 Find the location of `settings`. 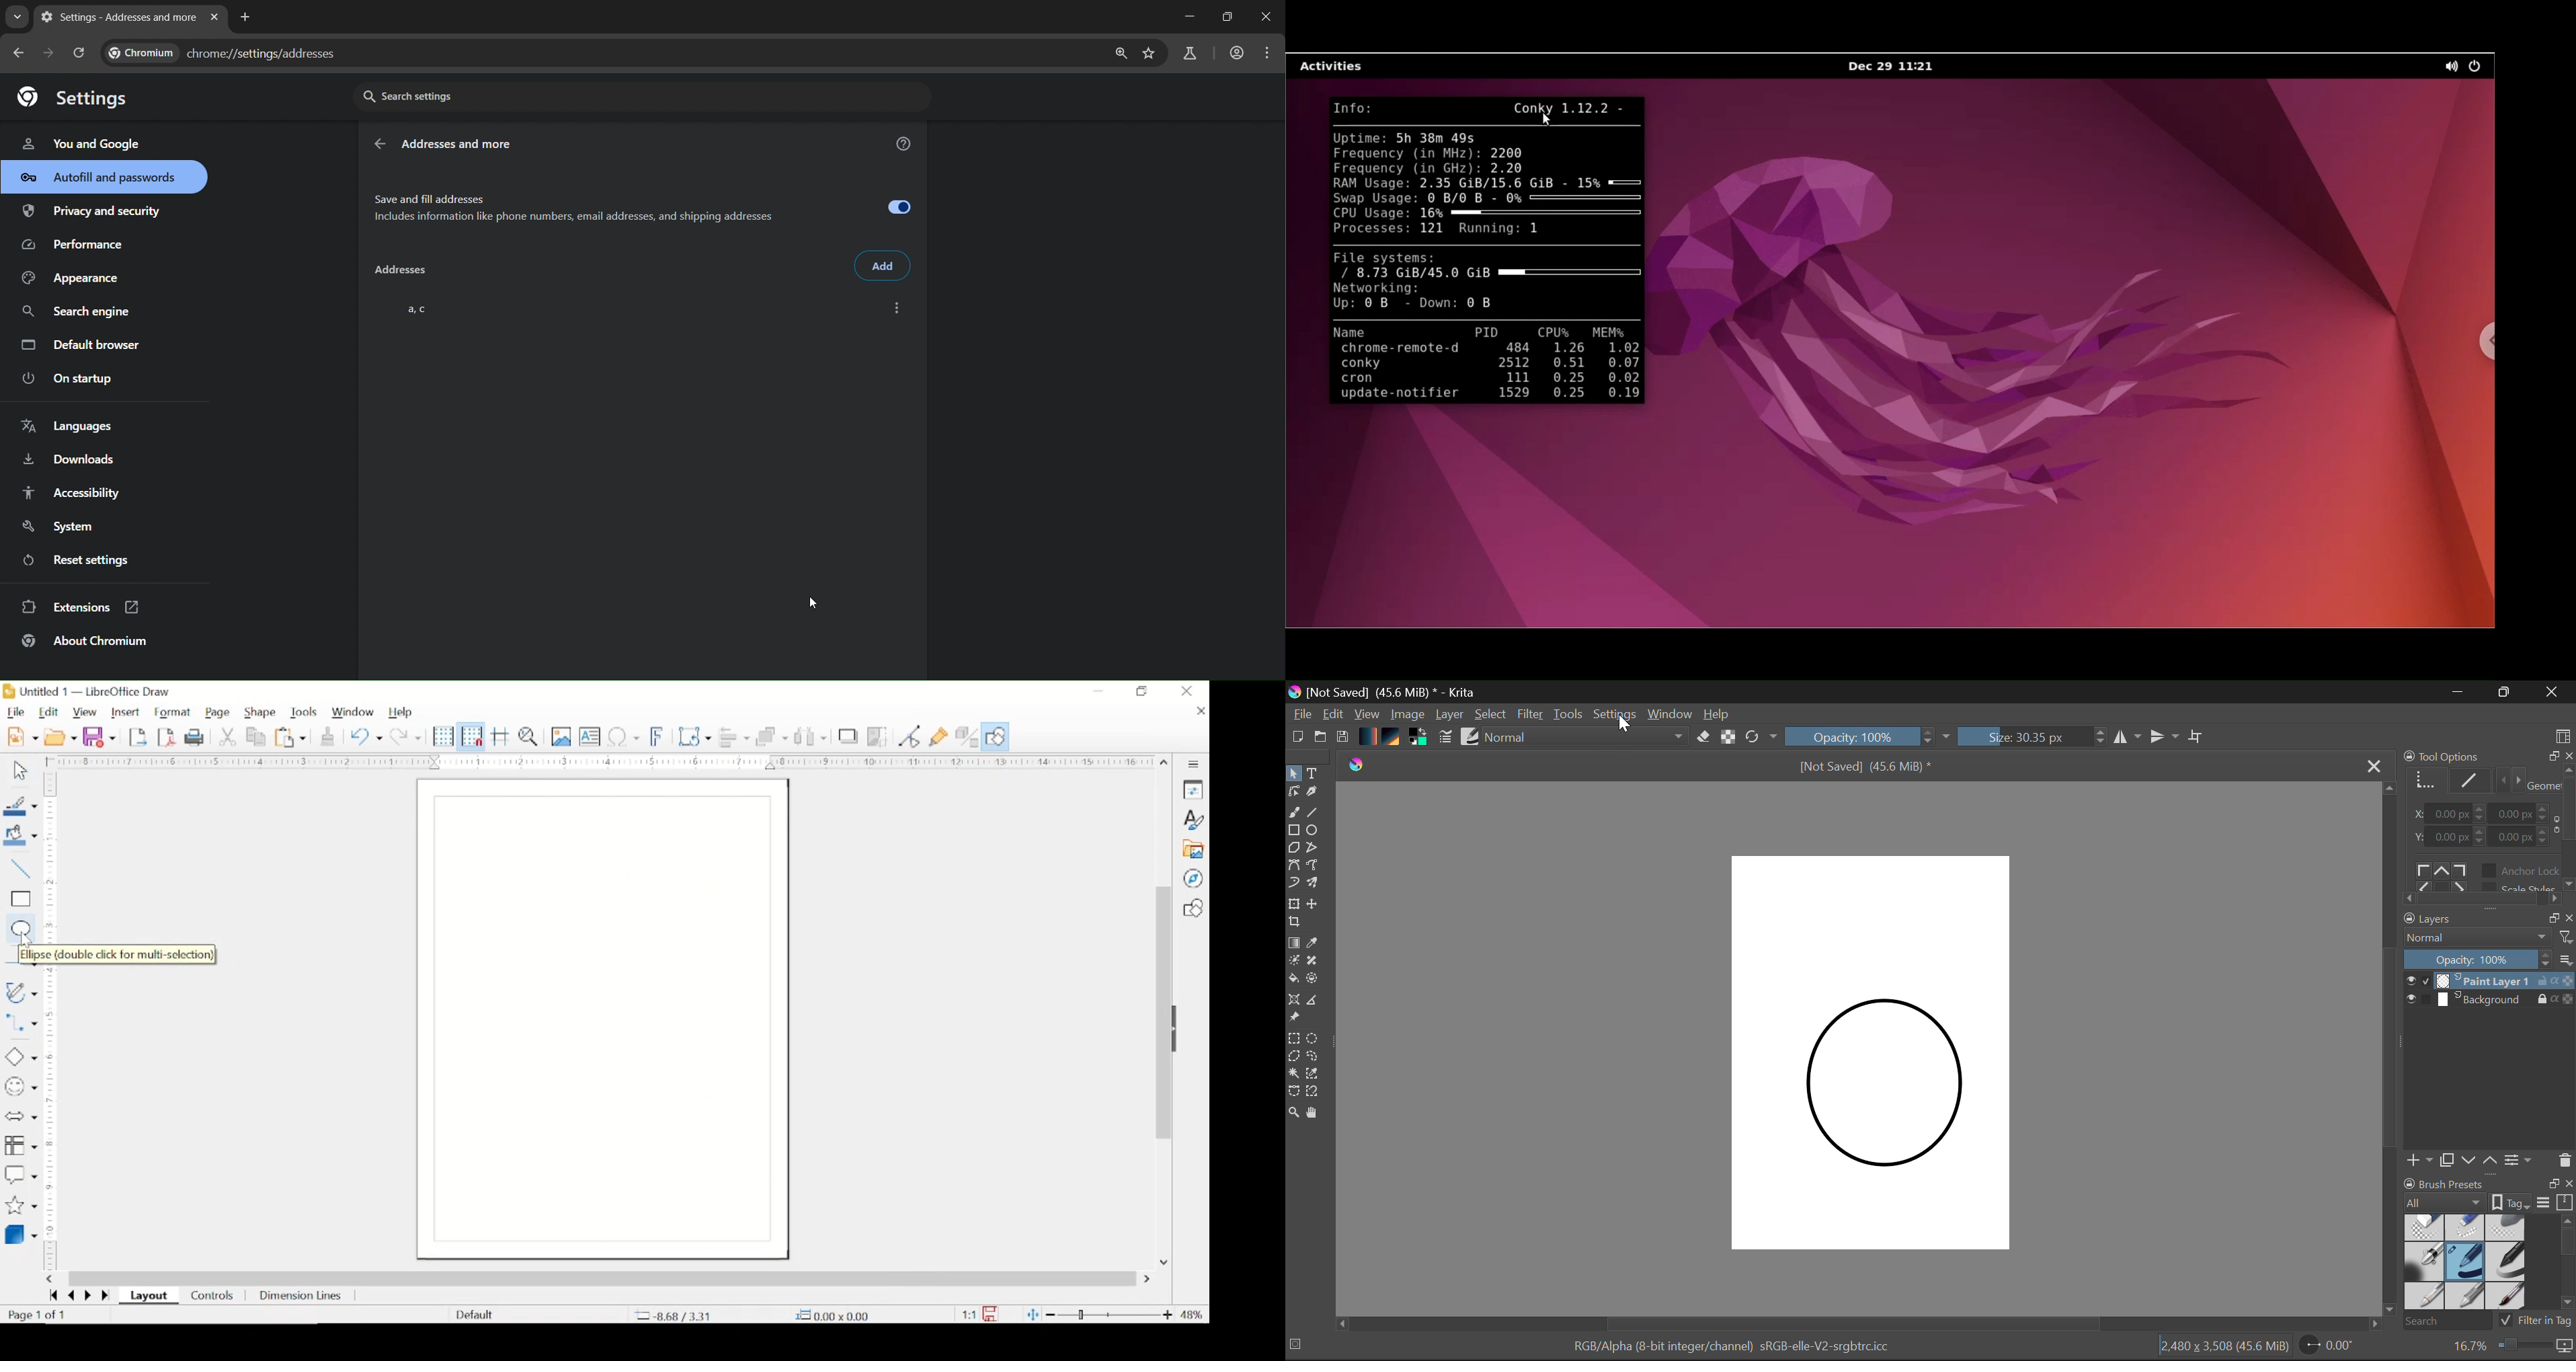

settings is located at coordinates (80, 96).